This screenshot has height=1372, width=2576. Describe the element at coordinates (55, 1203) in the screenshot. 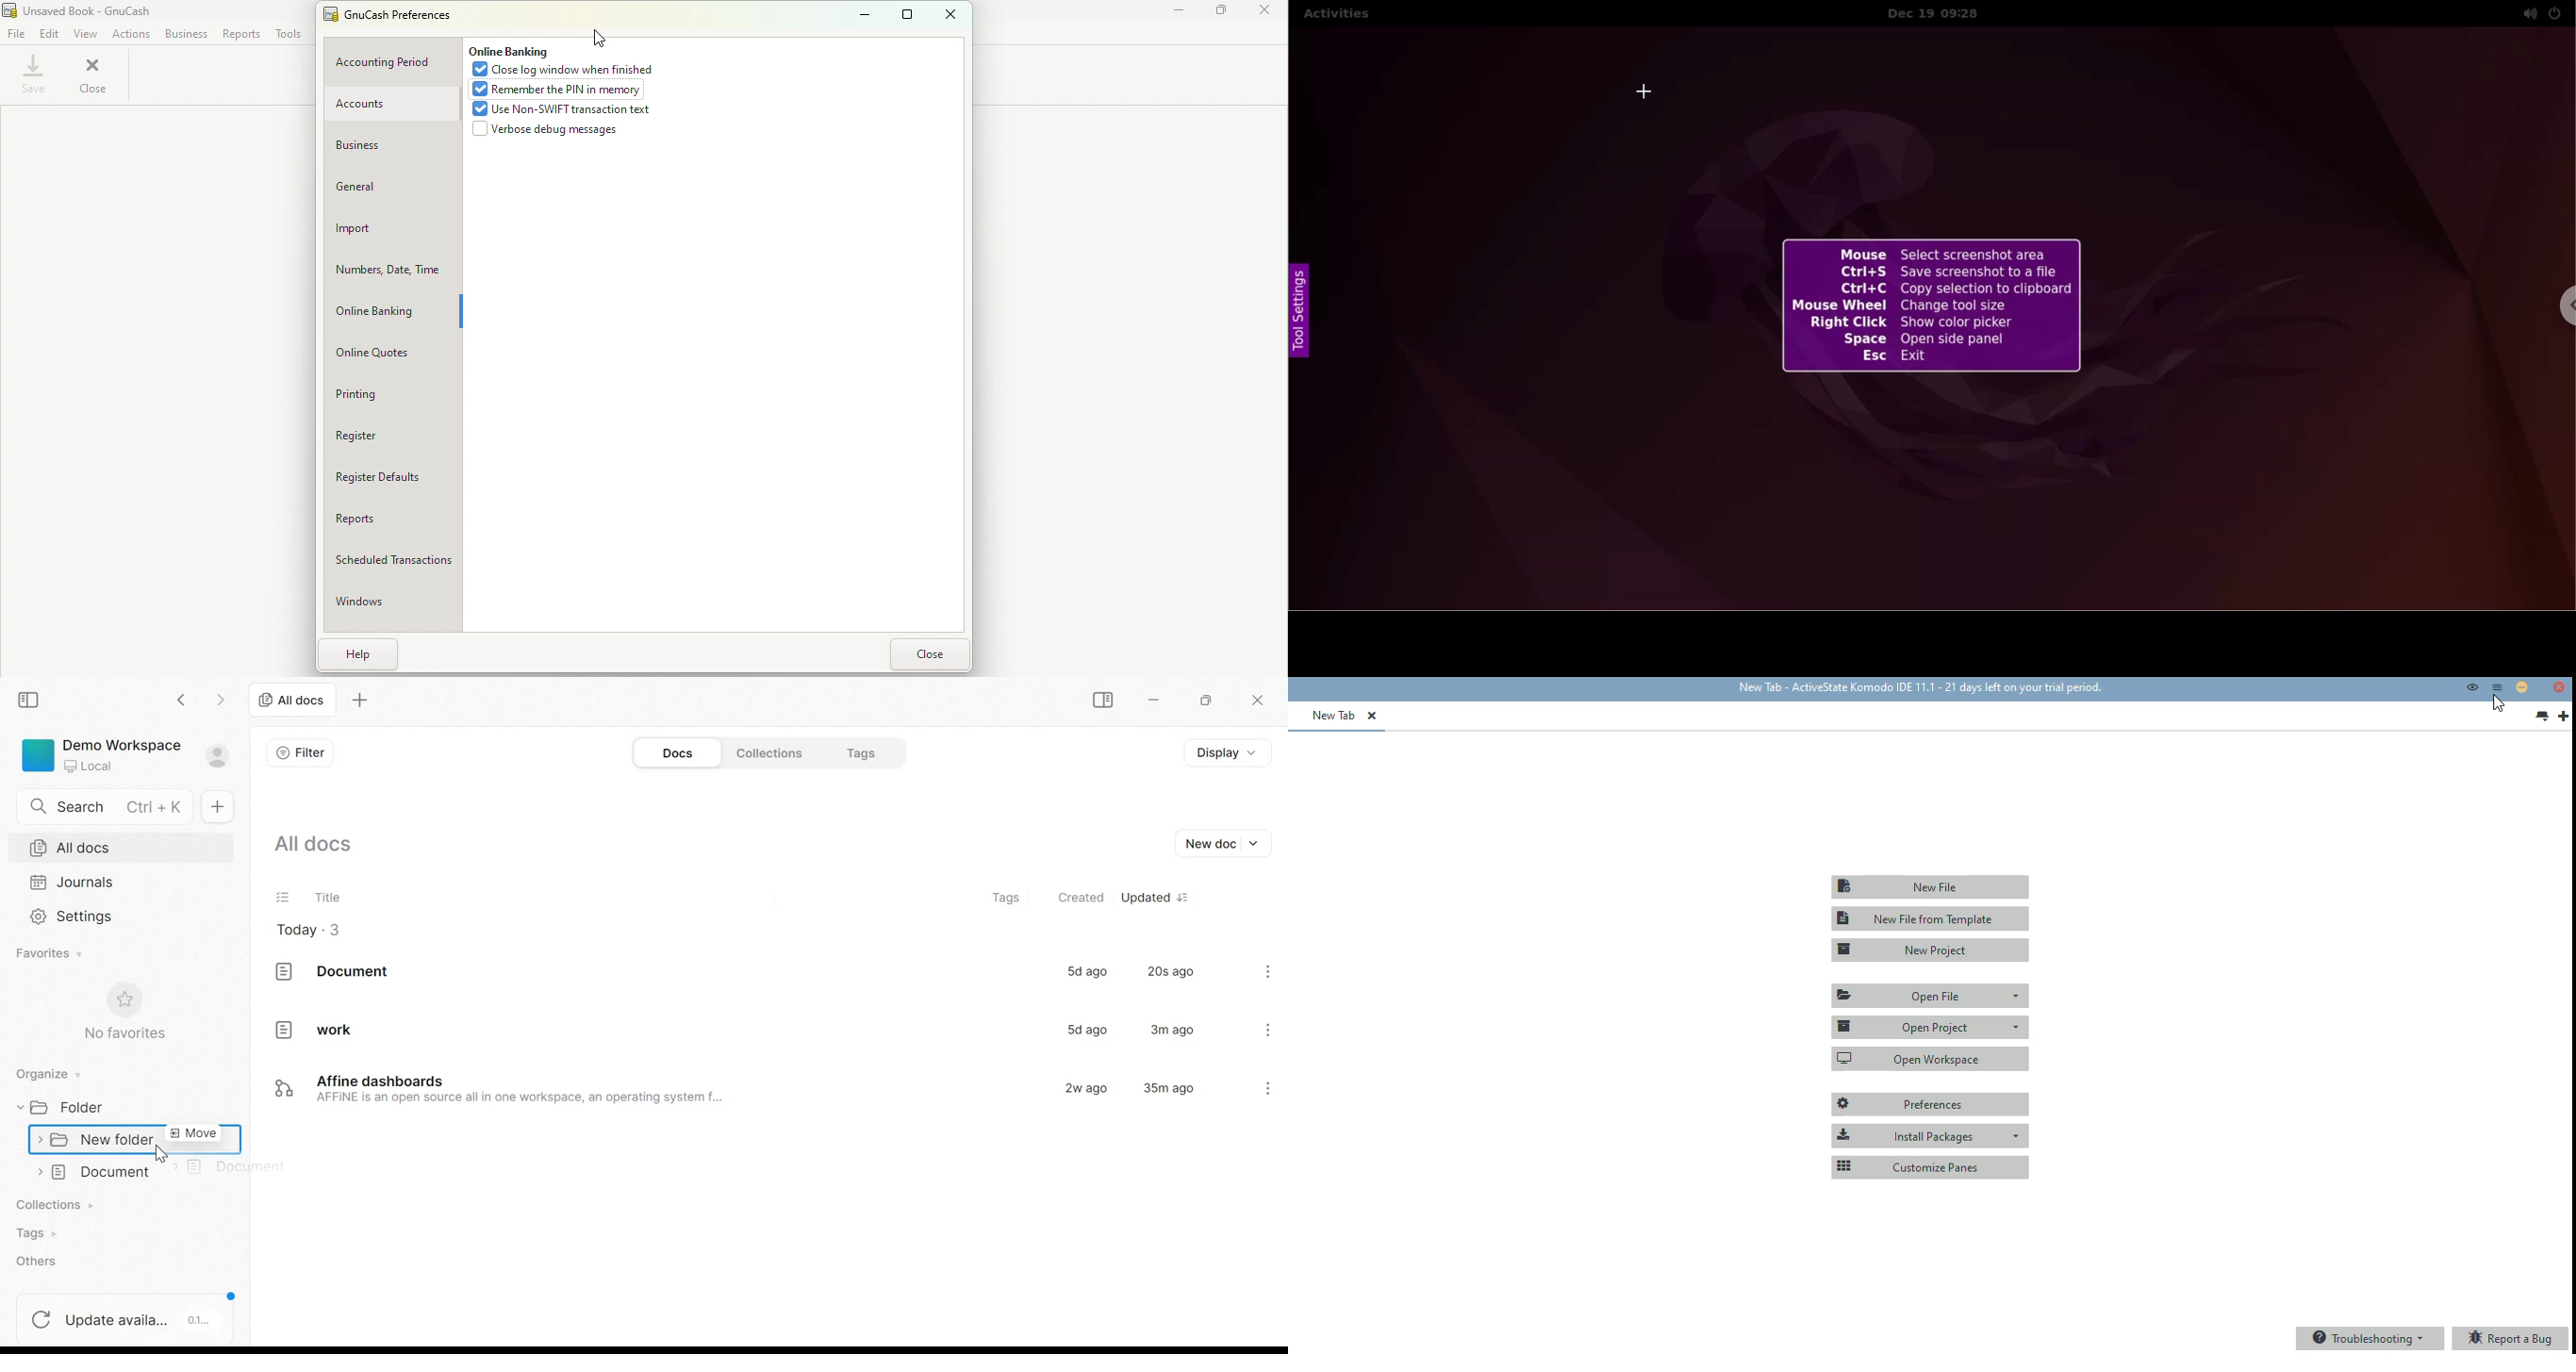

I see `collections` at that location.